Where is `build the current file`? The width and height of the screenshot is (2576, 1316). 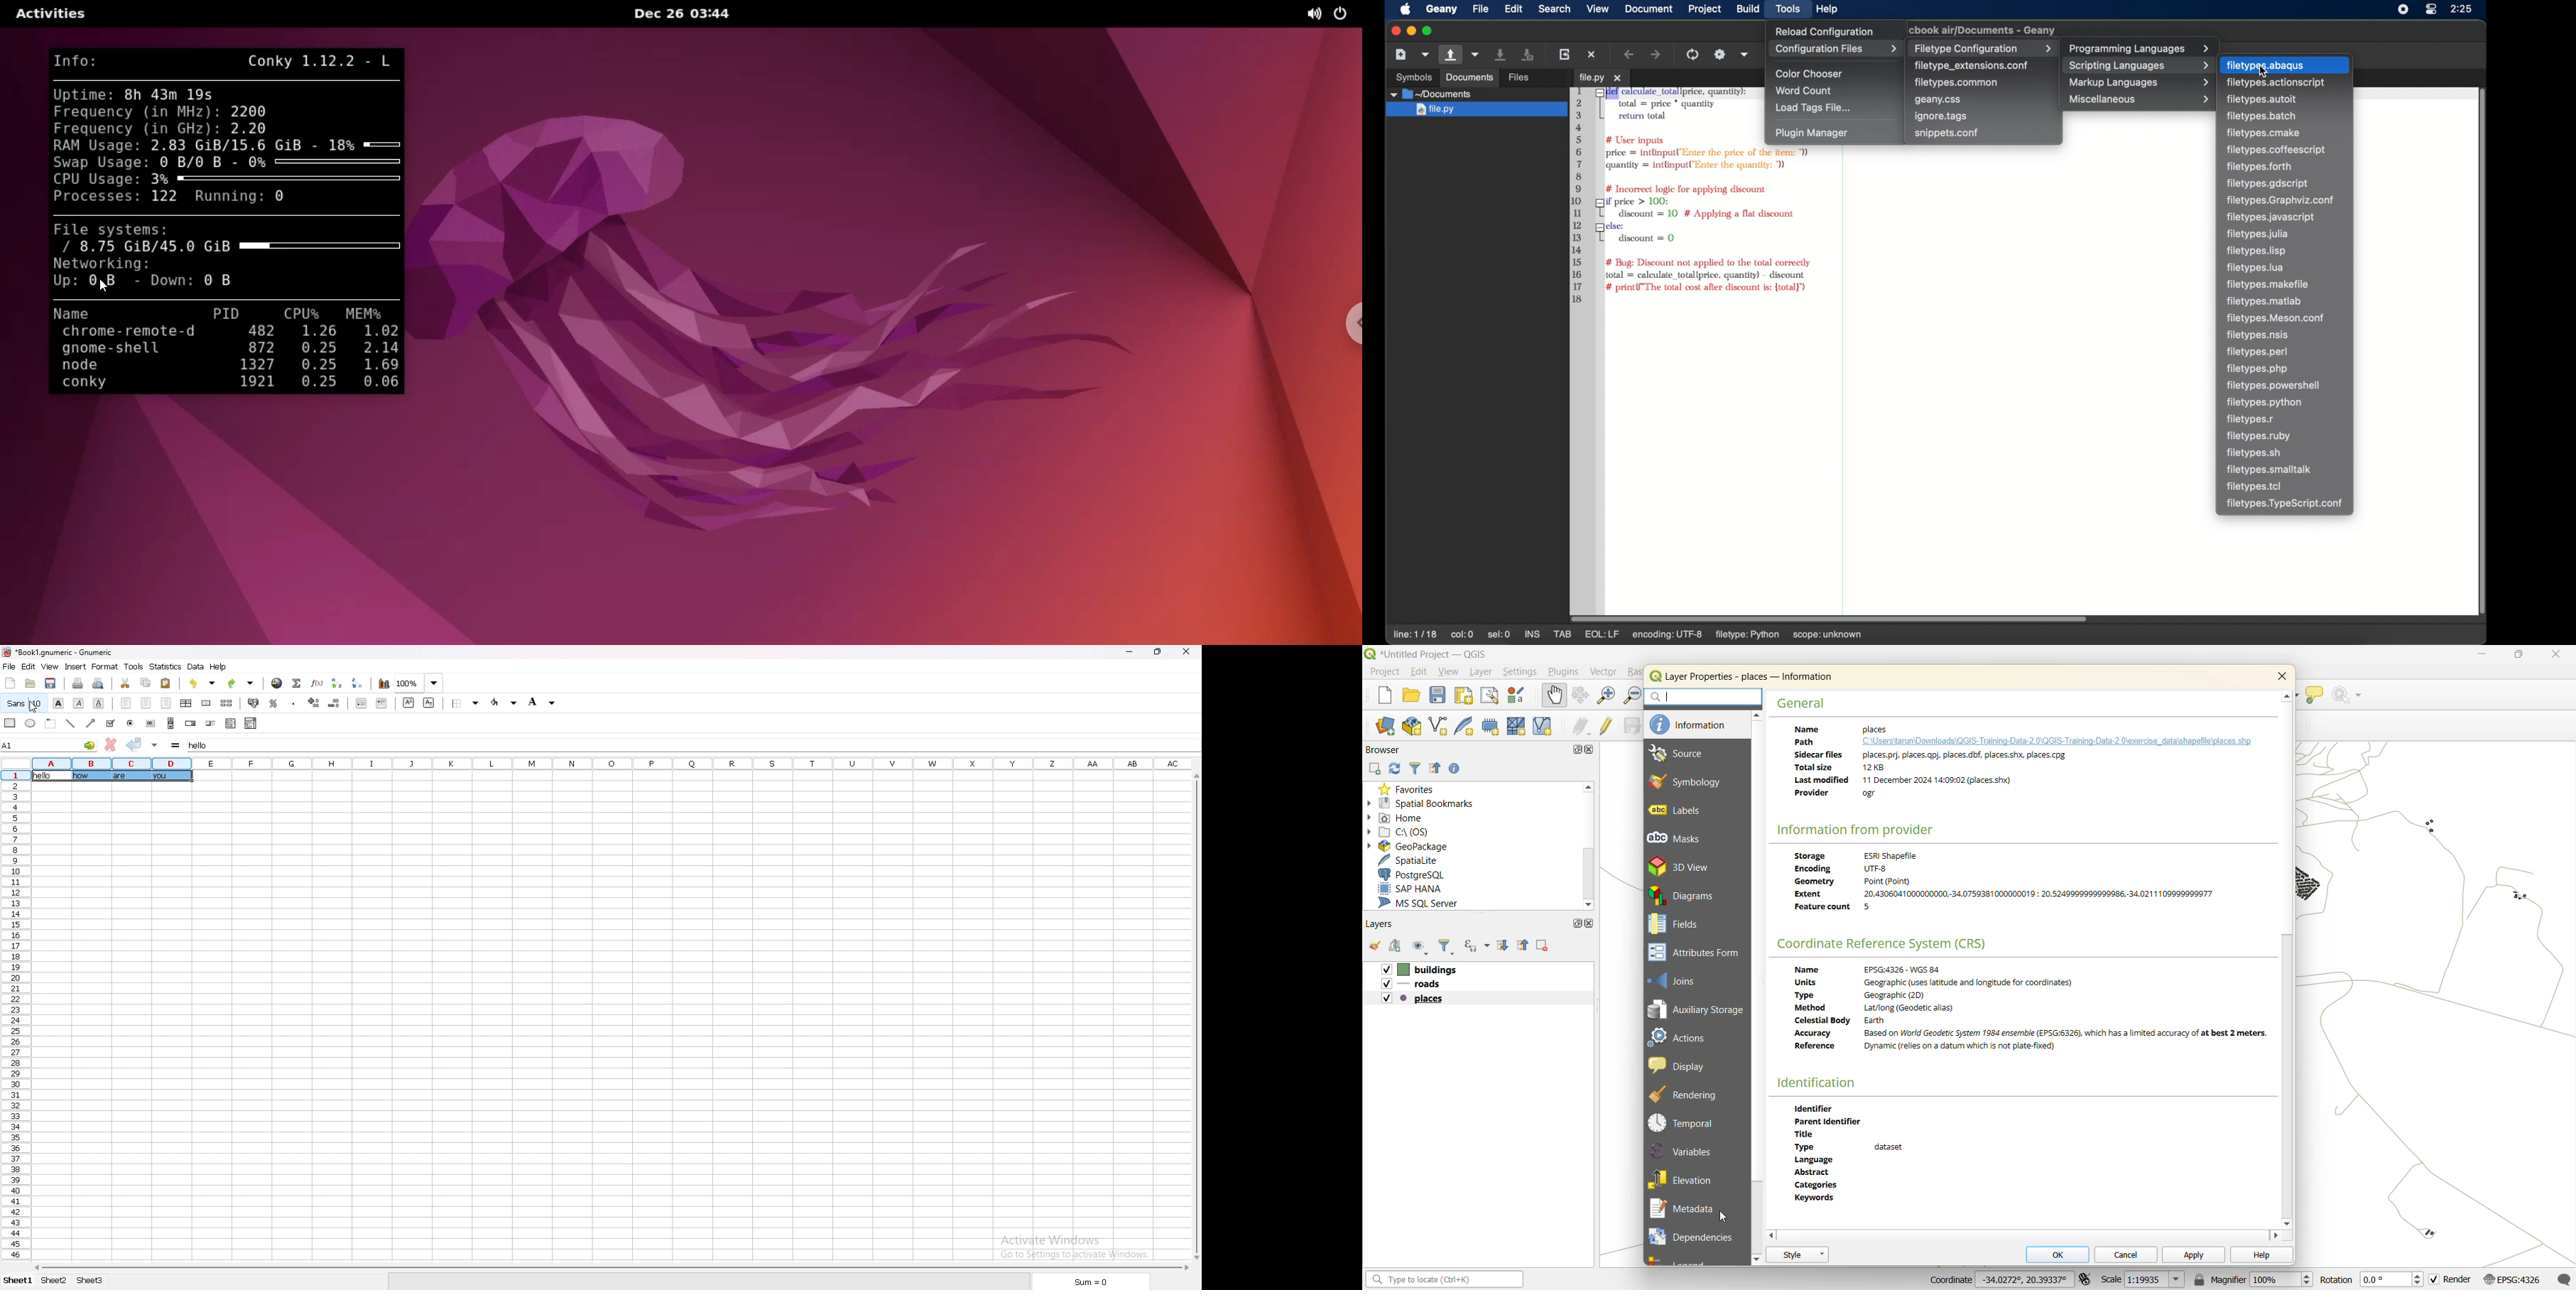 build the current file is located at coordinates (1720, 54).